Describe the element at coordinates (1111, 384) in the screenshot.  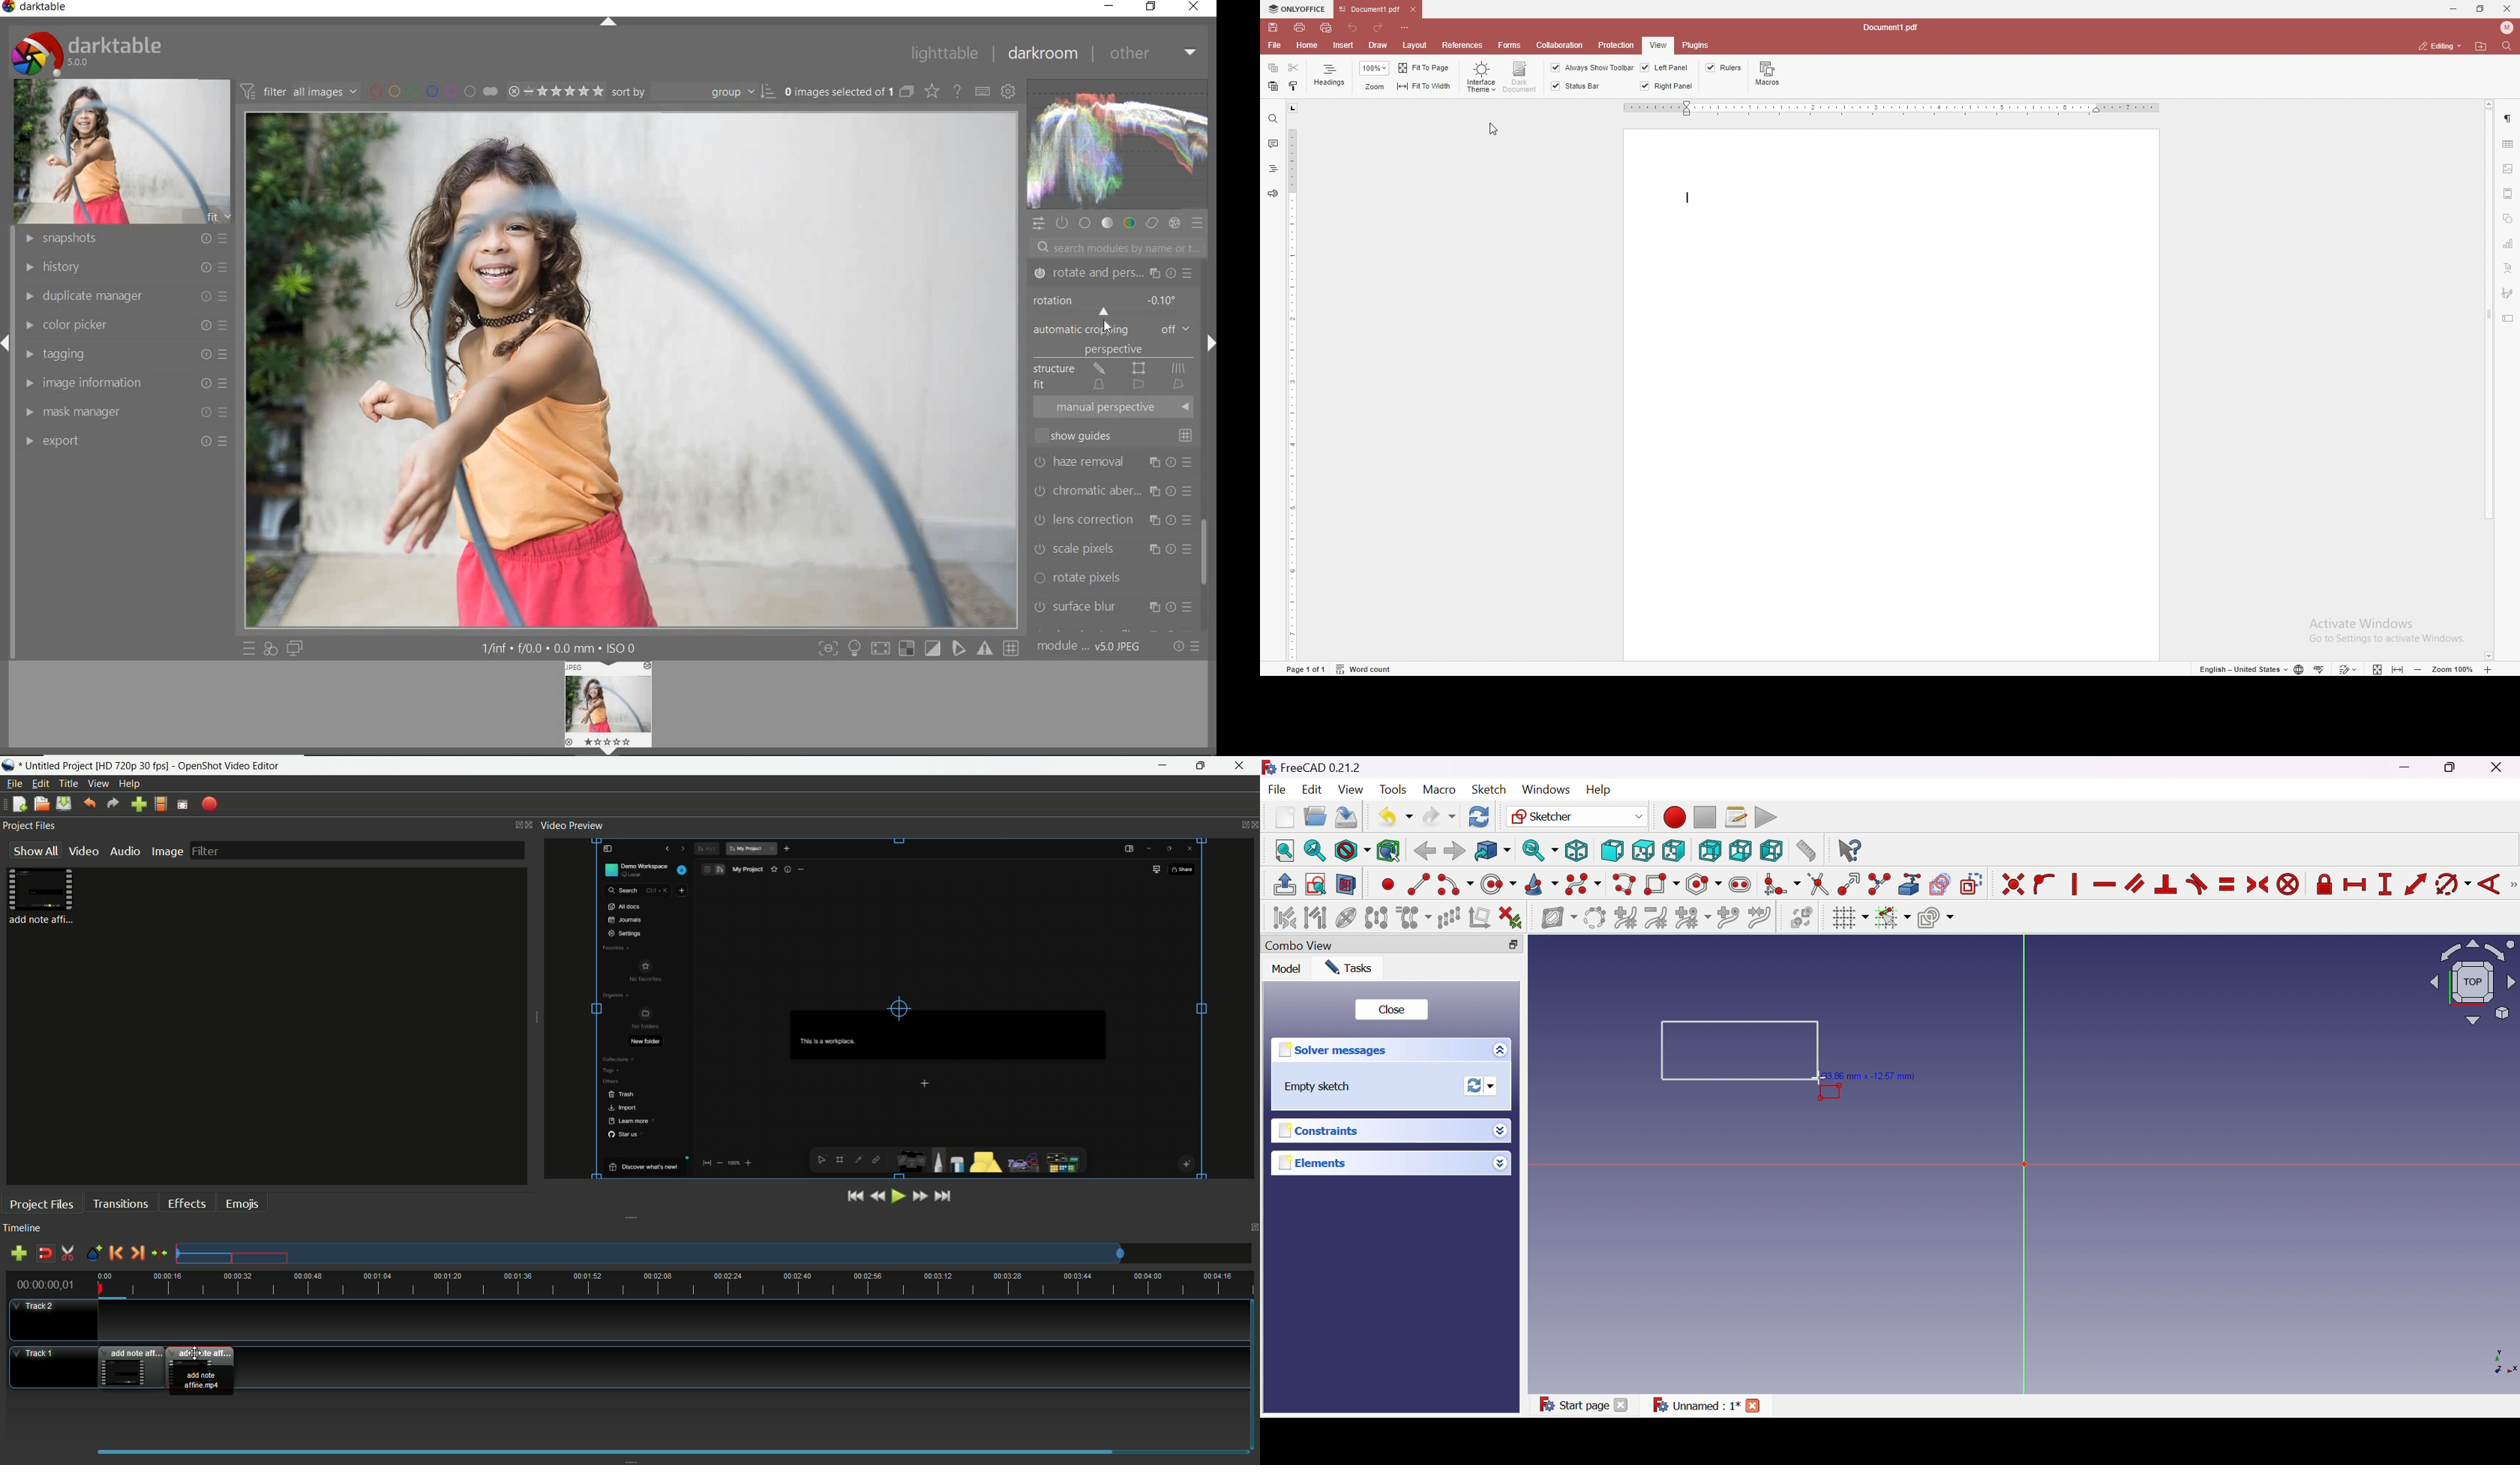
I see `FIT` at that location.